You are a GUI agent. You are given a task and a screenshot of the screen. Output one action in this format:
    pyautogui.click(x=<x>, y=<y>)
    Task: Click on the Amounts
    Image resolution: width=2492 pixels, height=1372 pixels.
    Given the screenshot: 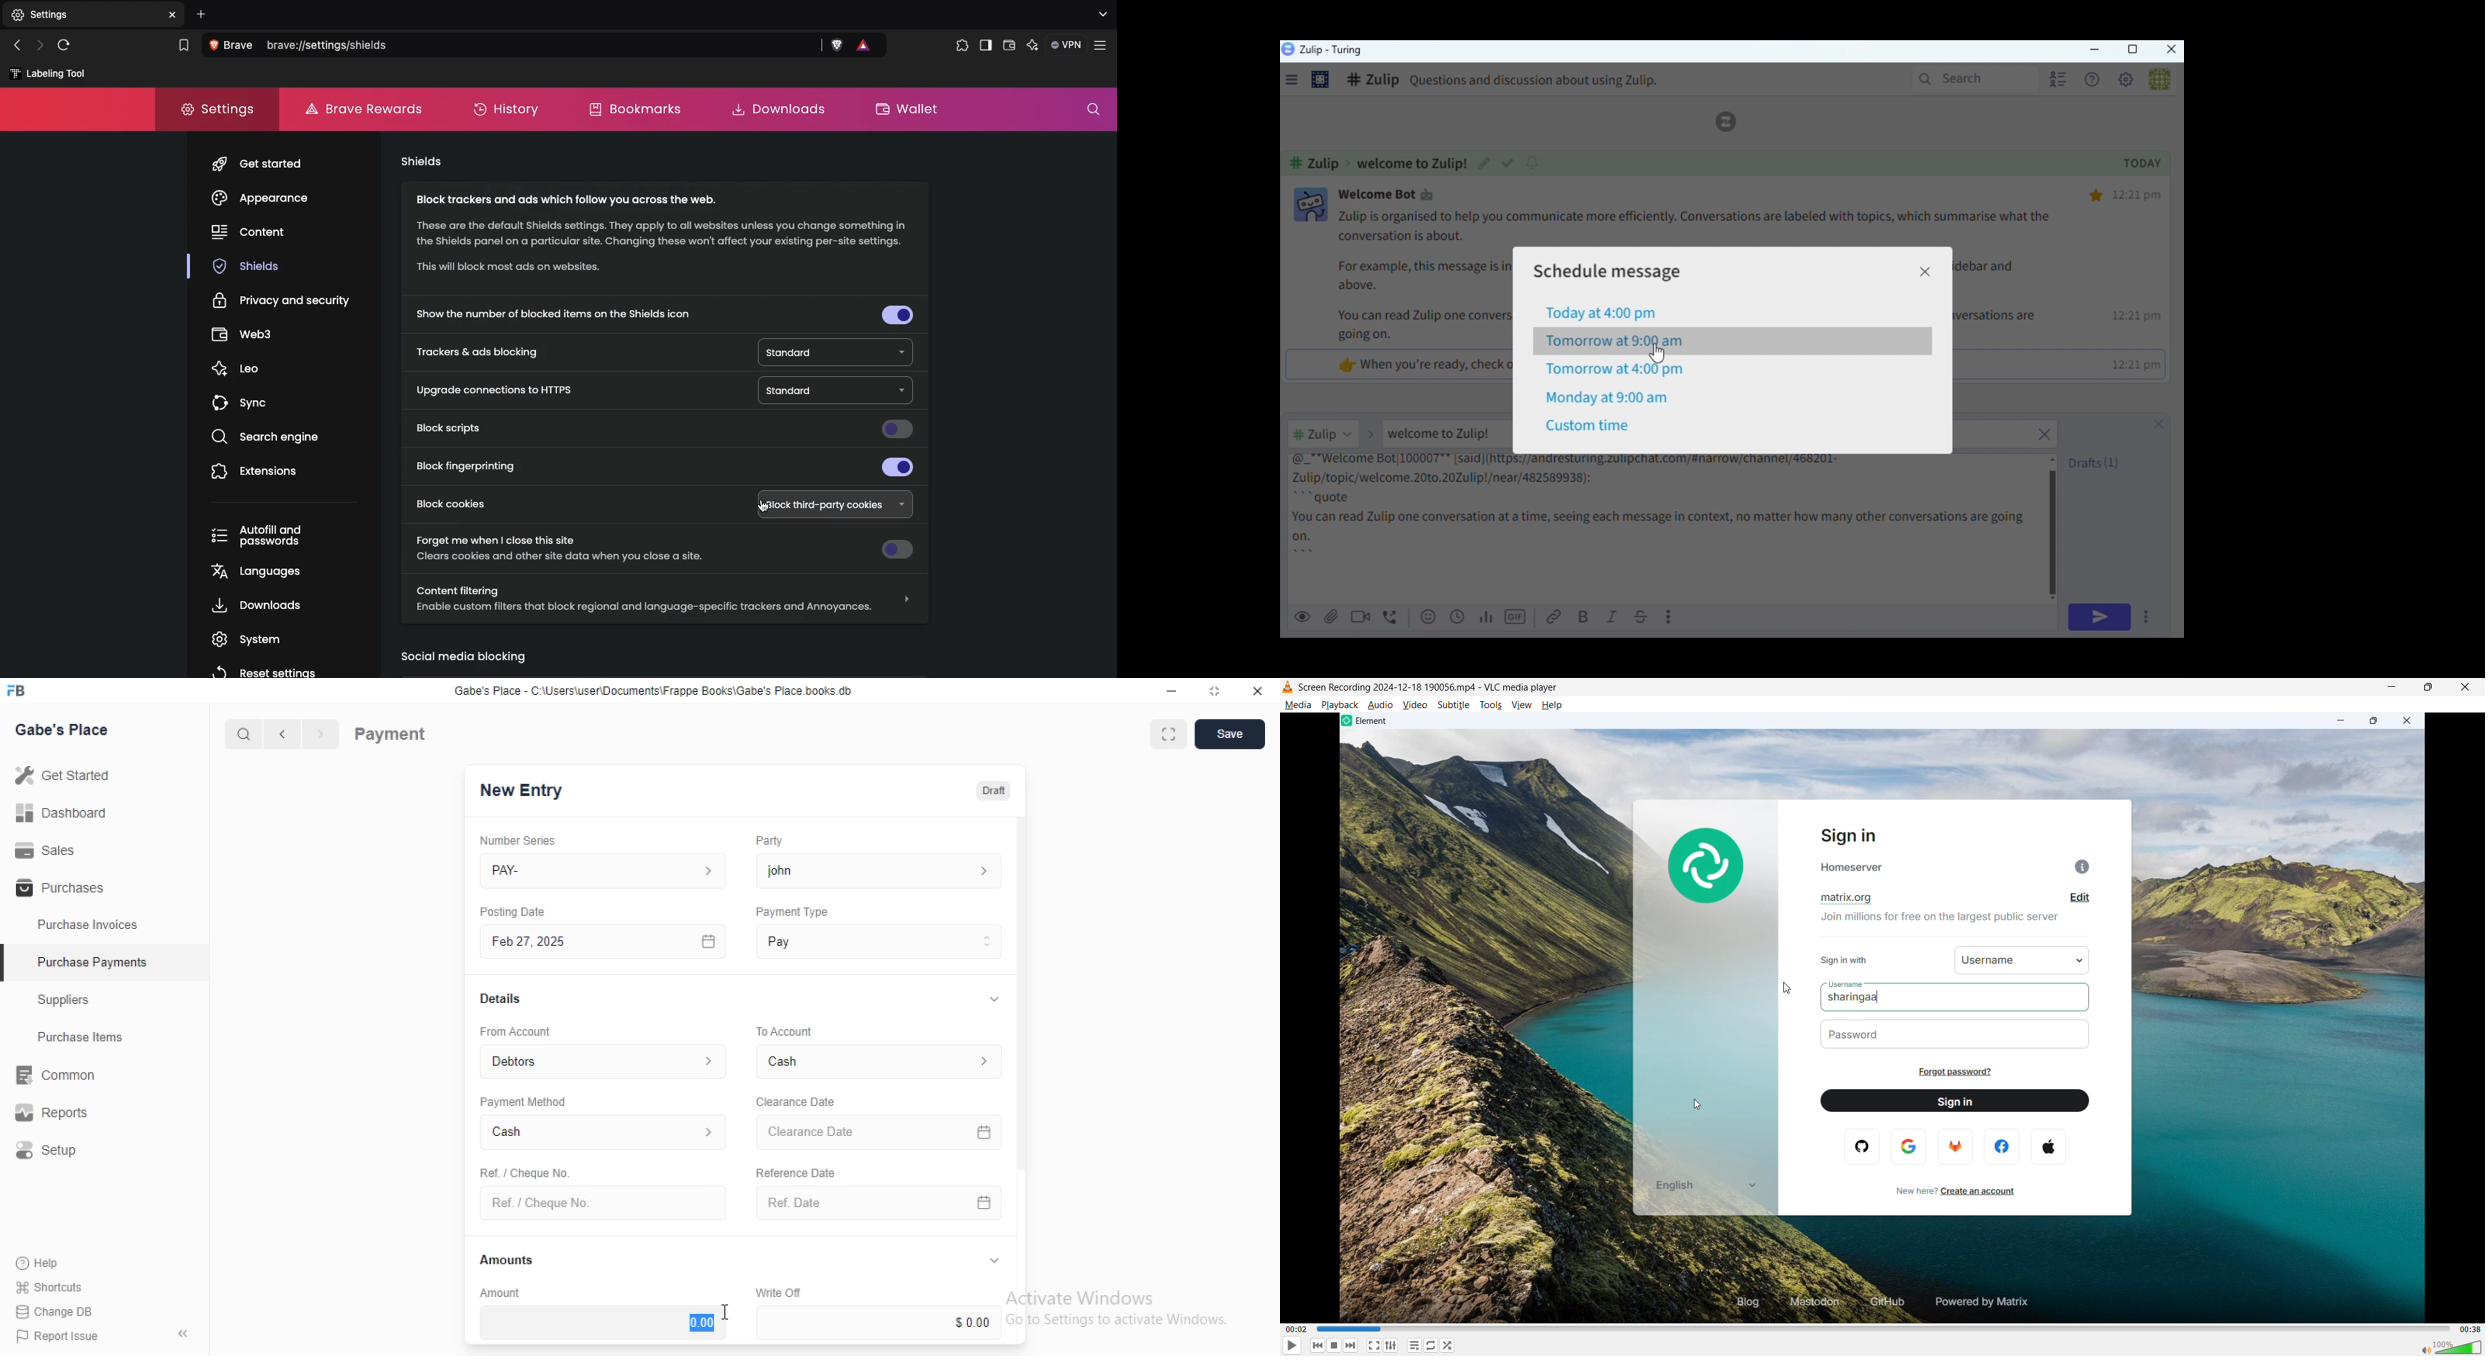 What is the action you would take?
    pyautogui.click(x=502, y=1260)
    